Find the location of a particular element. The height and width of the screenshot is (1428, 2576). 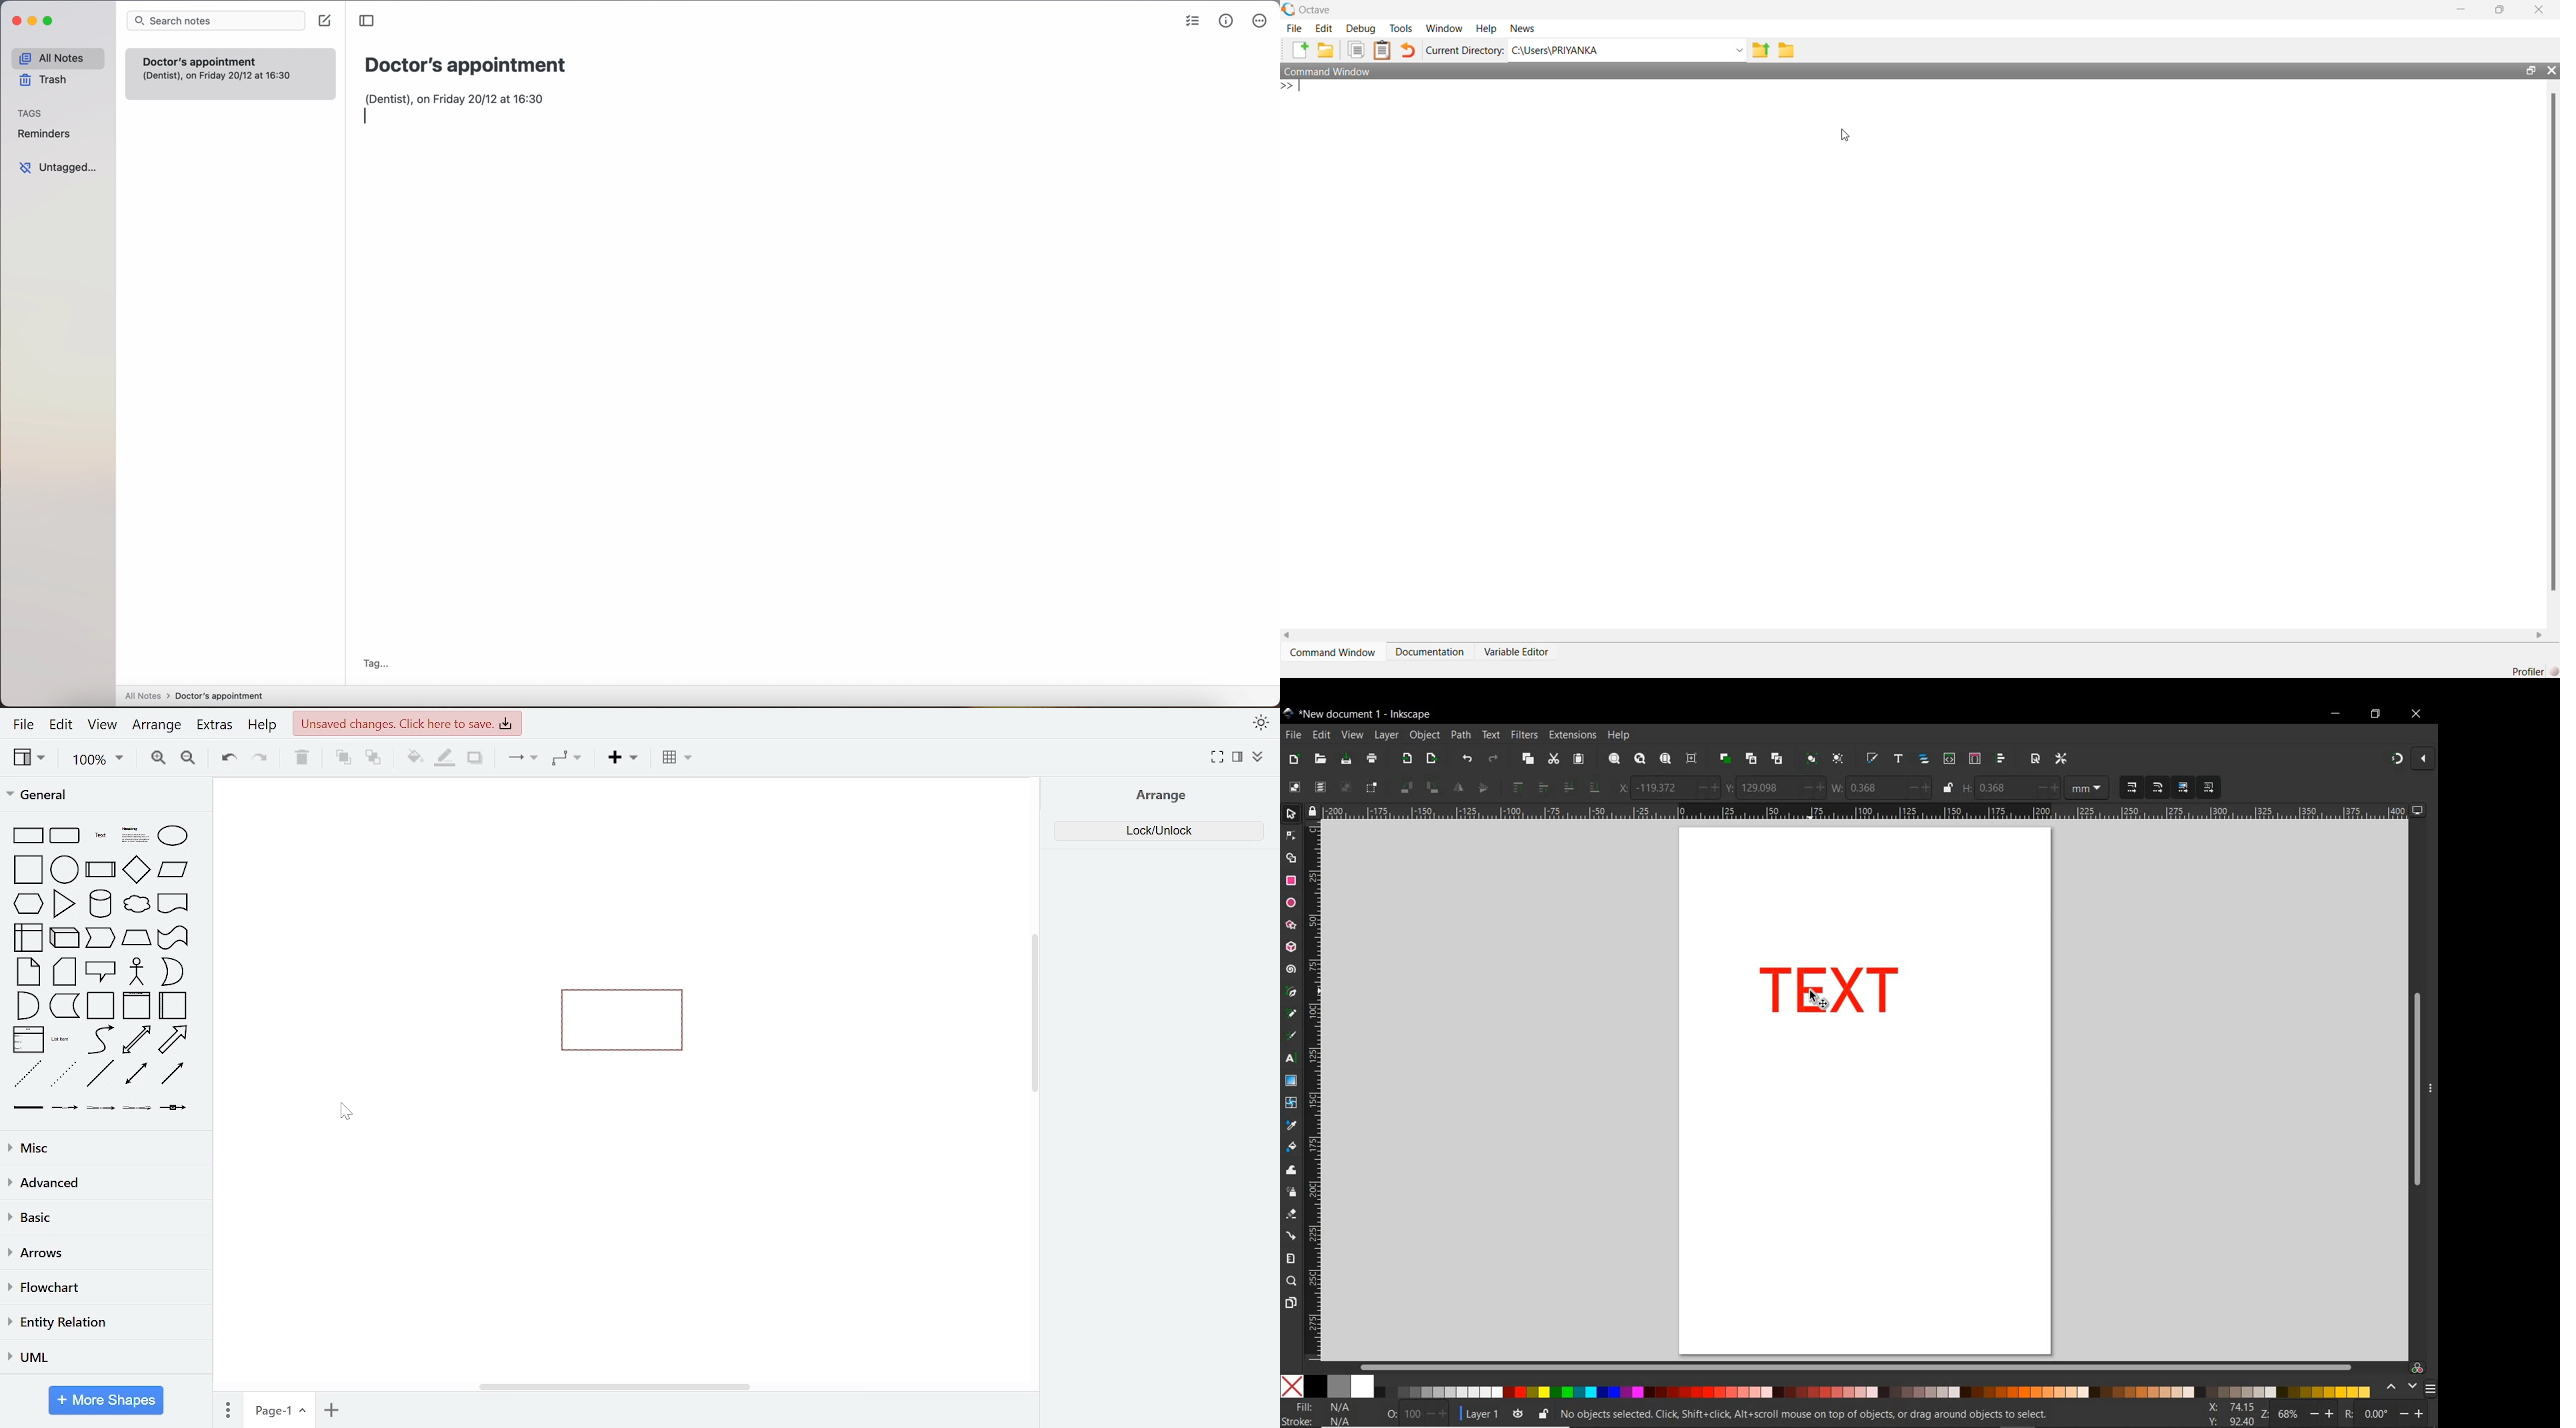

shape locked is located at coordinates (637, 1025).